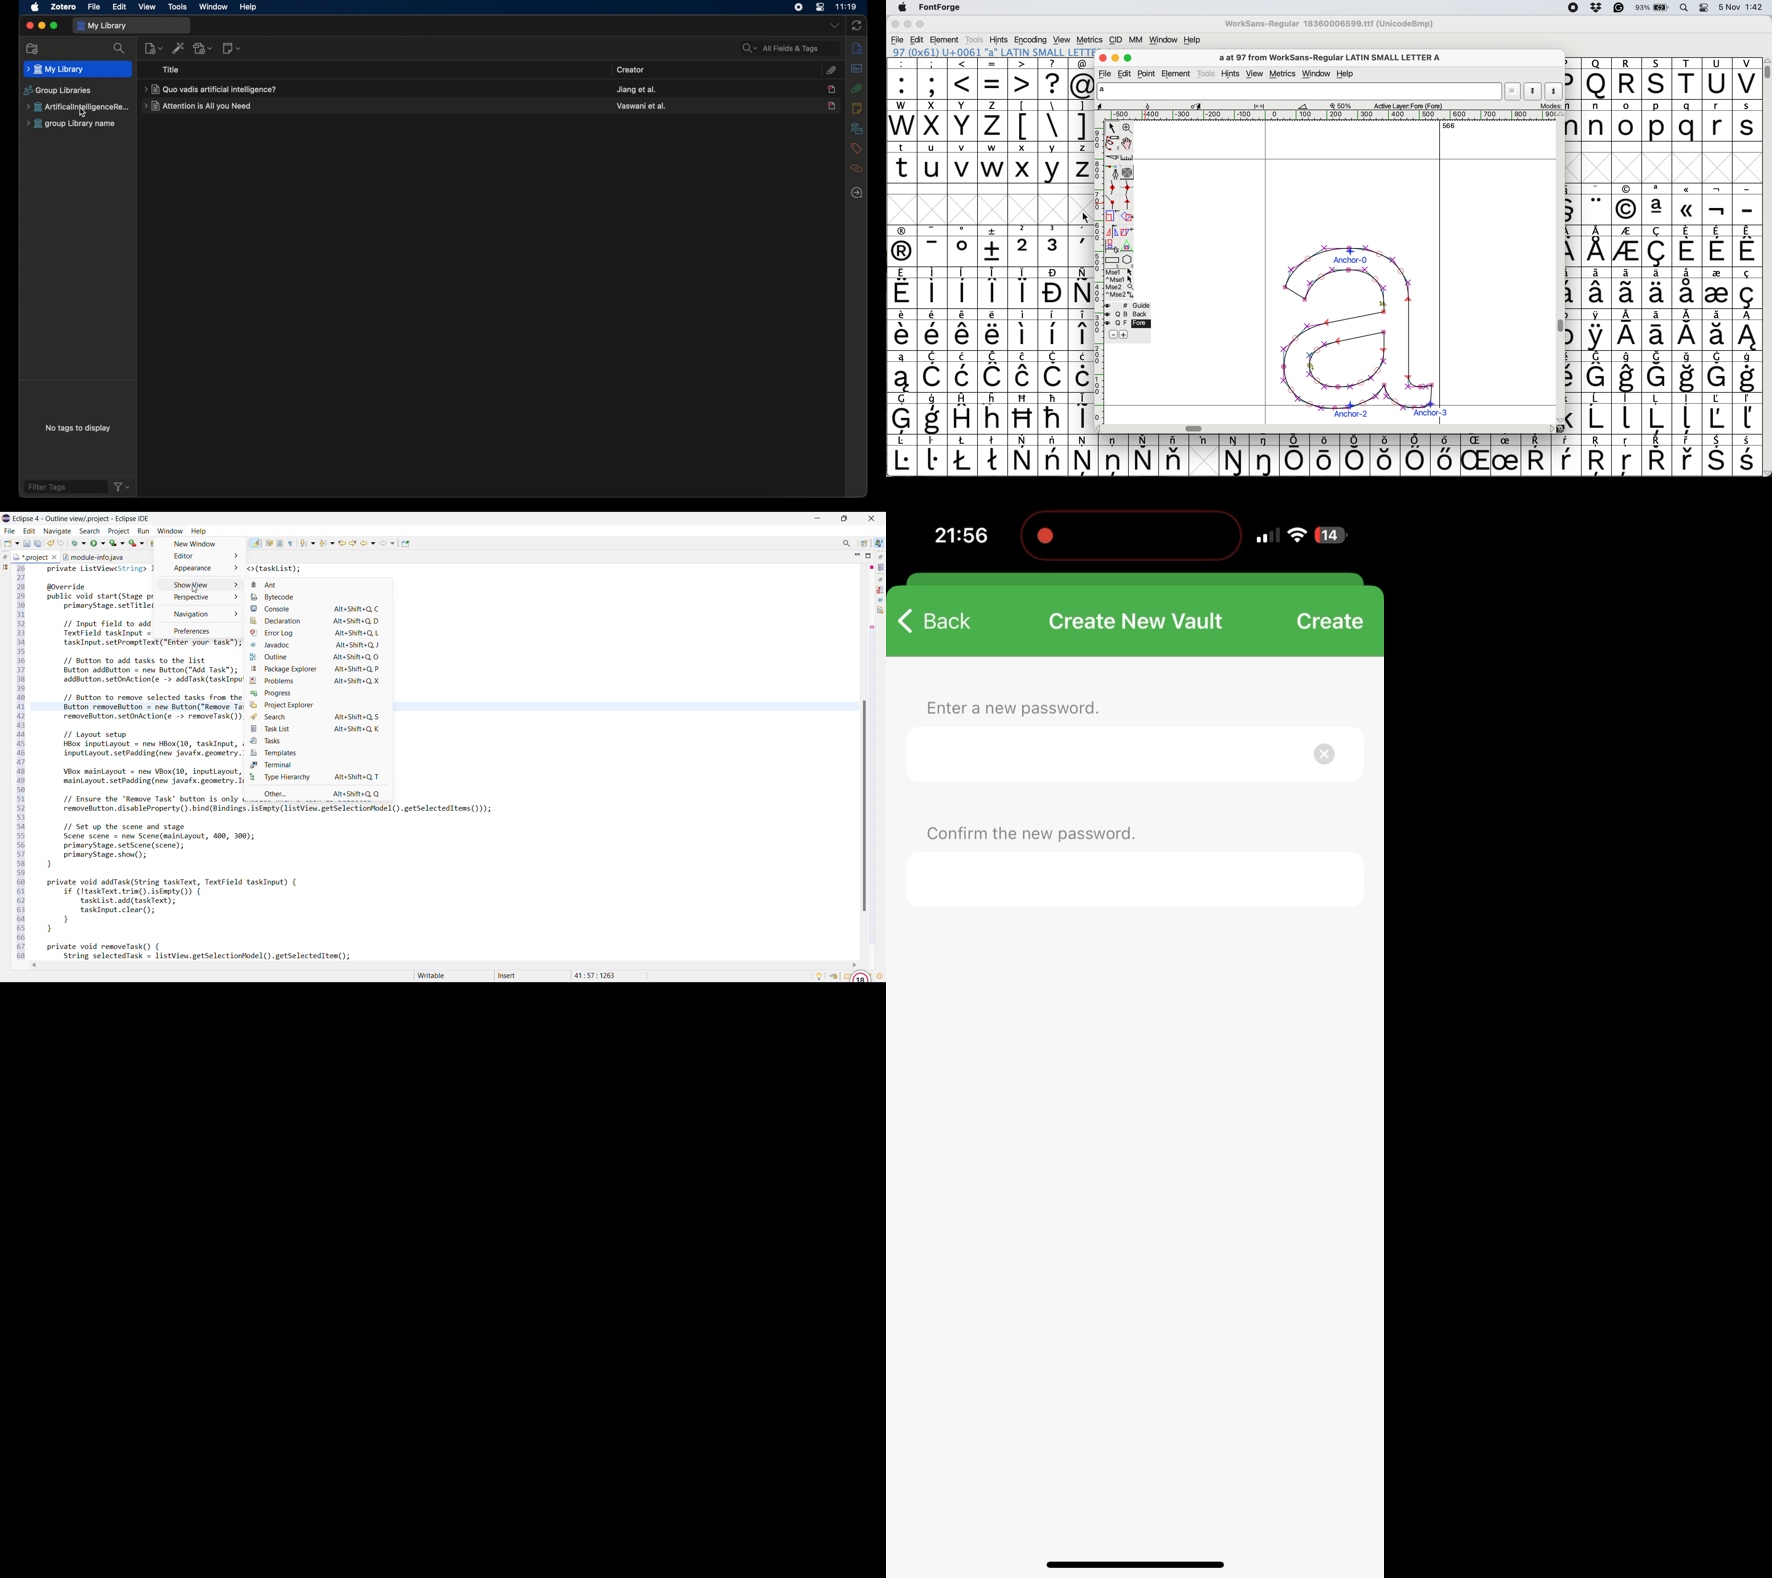 This screenshot has height=1596, width=1792. What do you see at coordinates (1716, 287) in the screenshot?
I see `symbol` at bounding box center [1716, 287].